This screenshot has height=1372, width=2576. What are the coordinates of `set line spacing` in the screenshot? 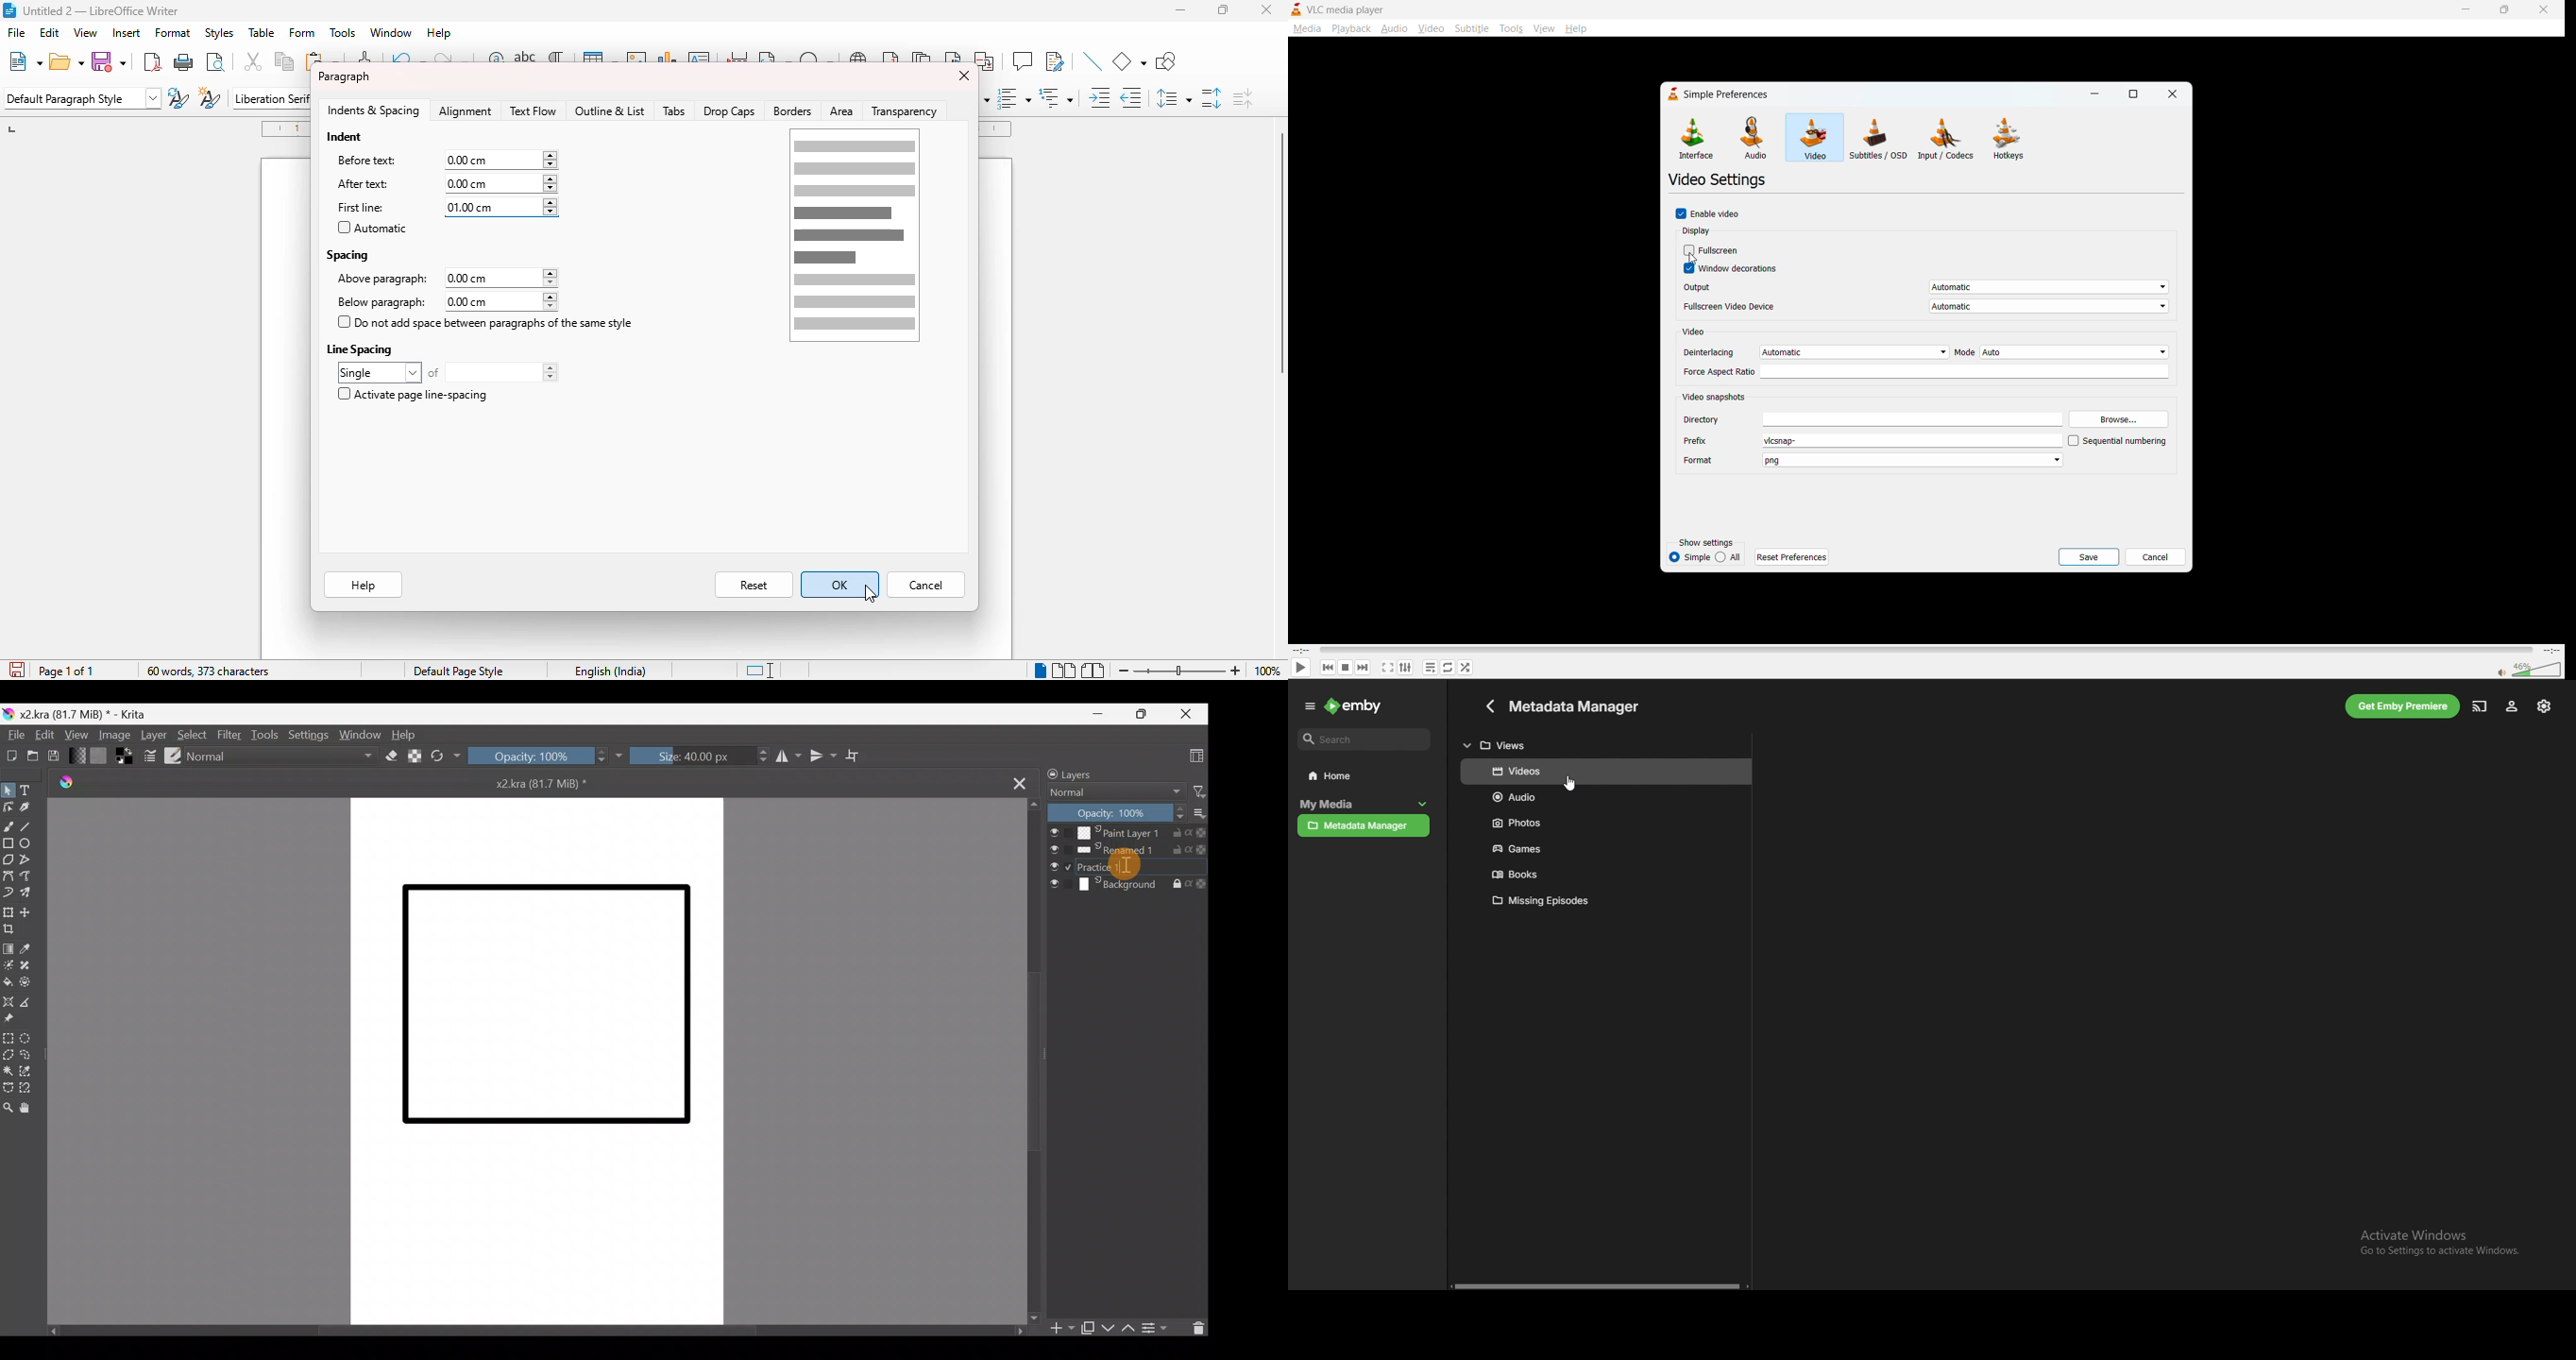 It's located at (1174, 98).